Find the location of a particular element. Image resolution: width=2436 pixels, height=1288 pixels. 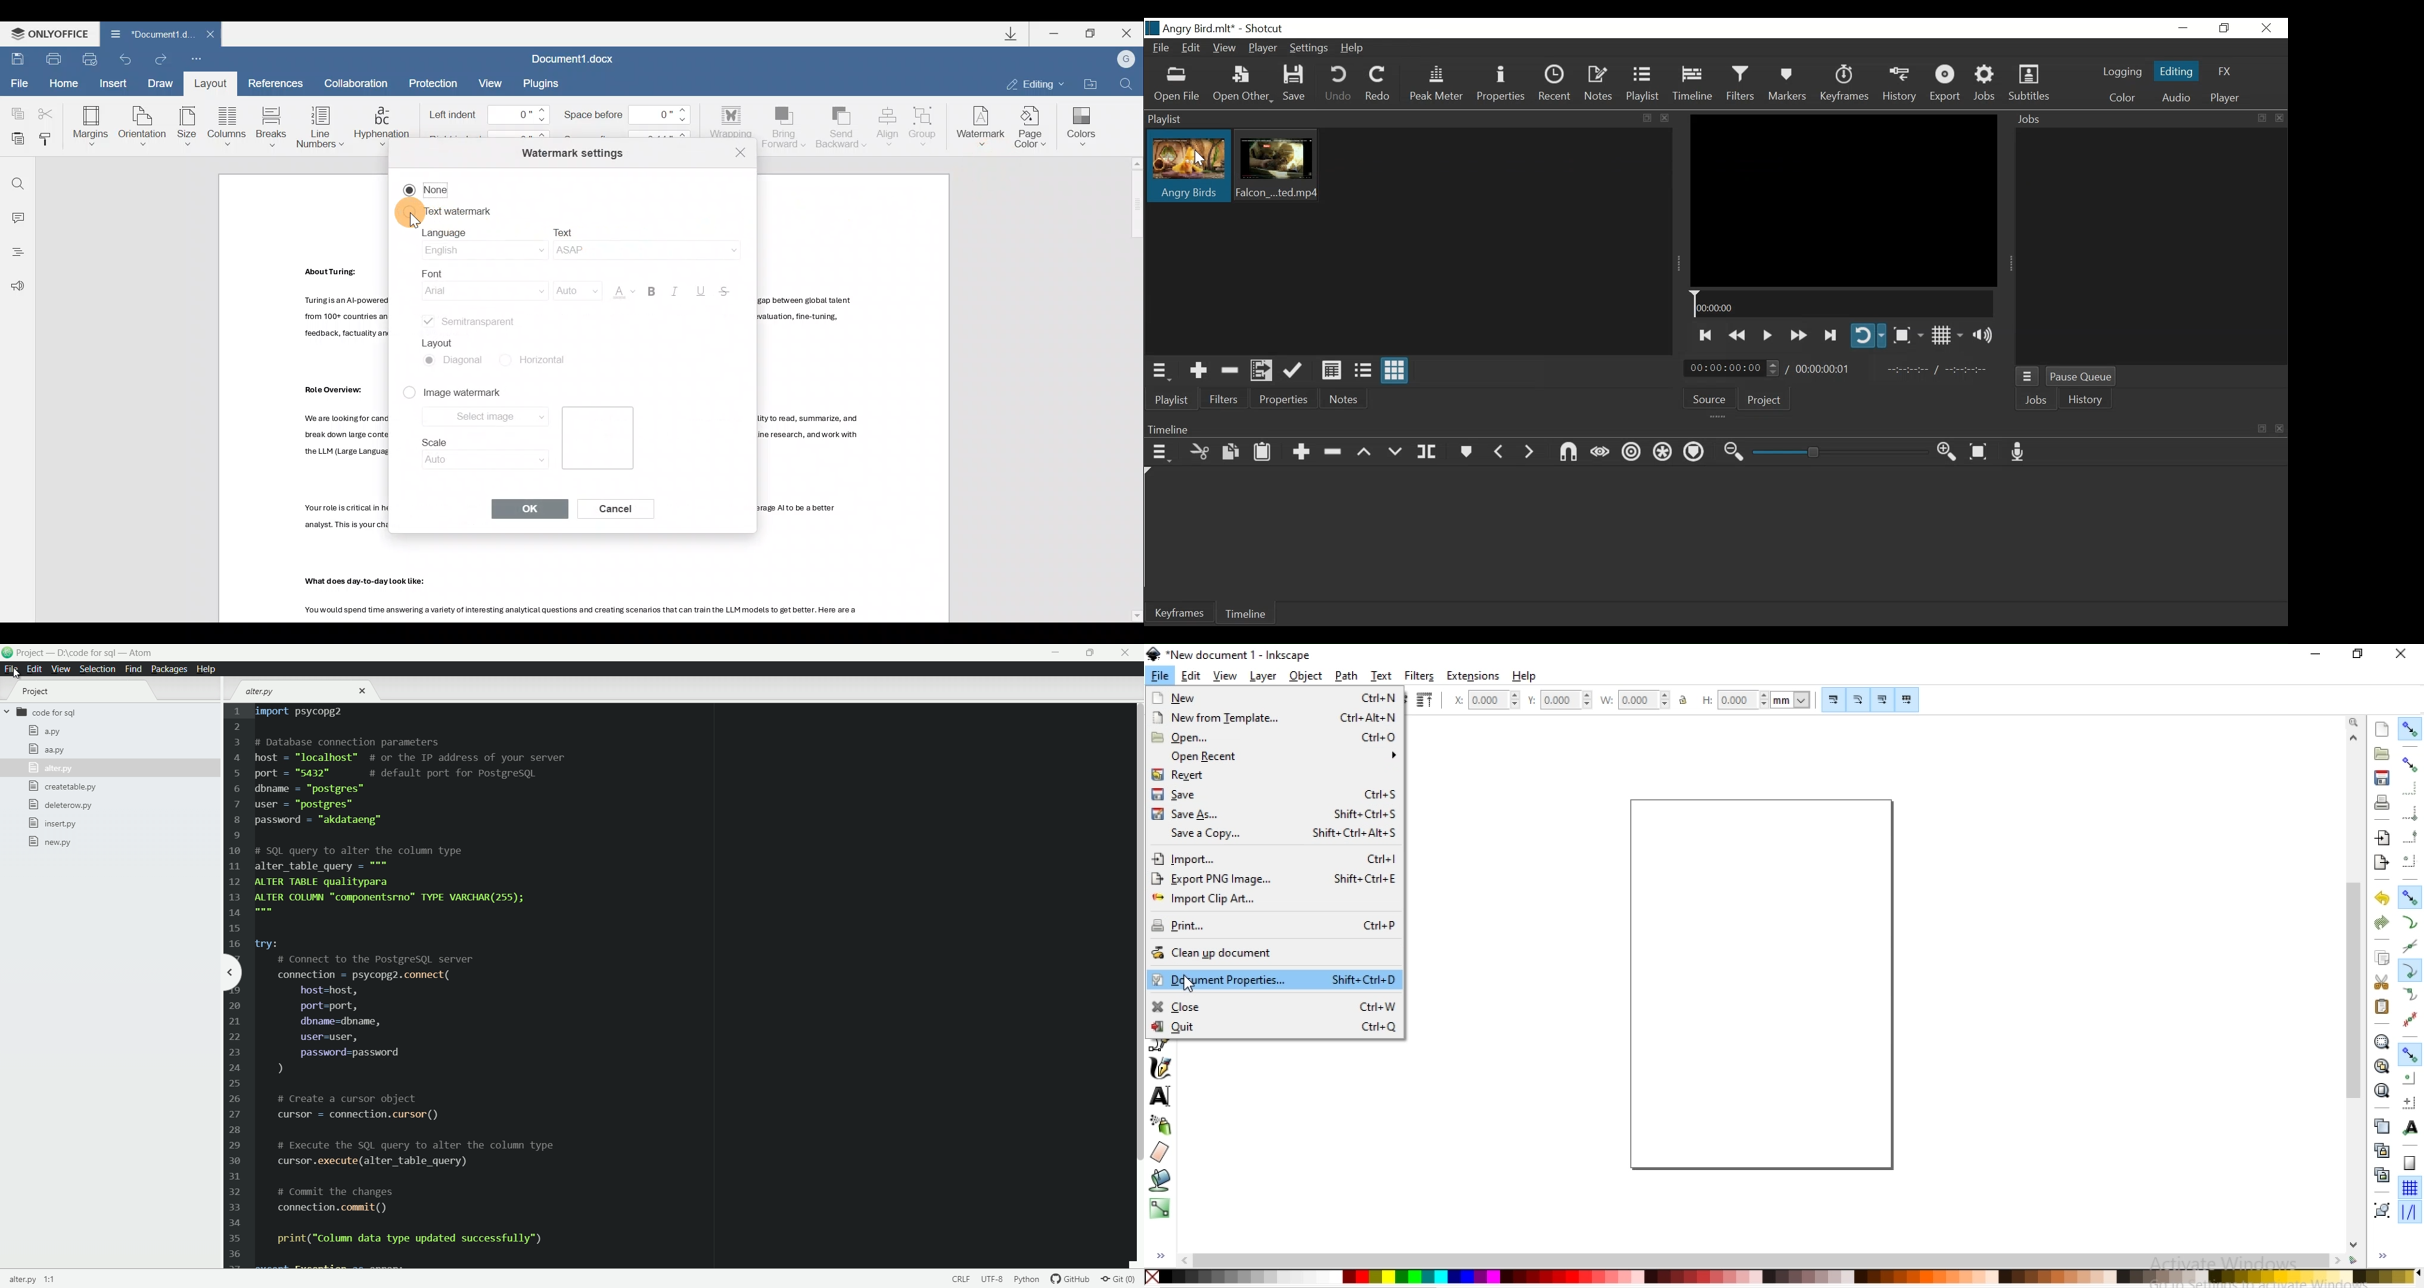

Select image is located at coordinates (484, 418).